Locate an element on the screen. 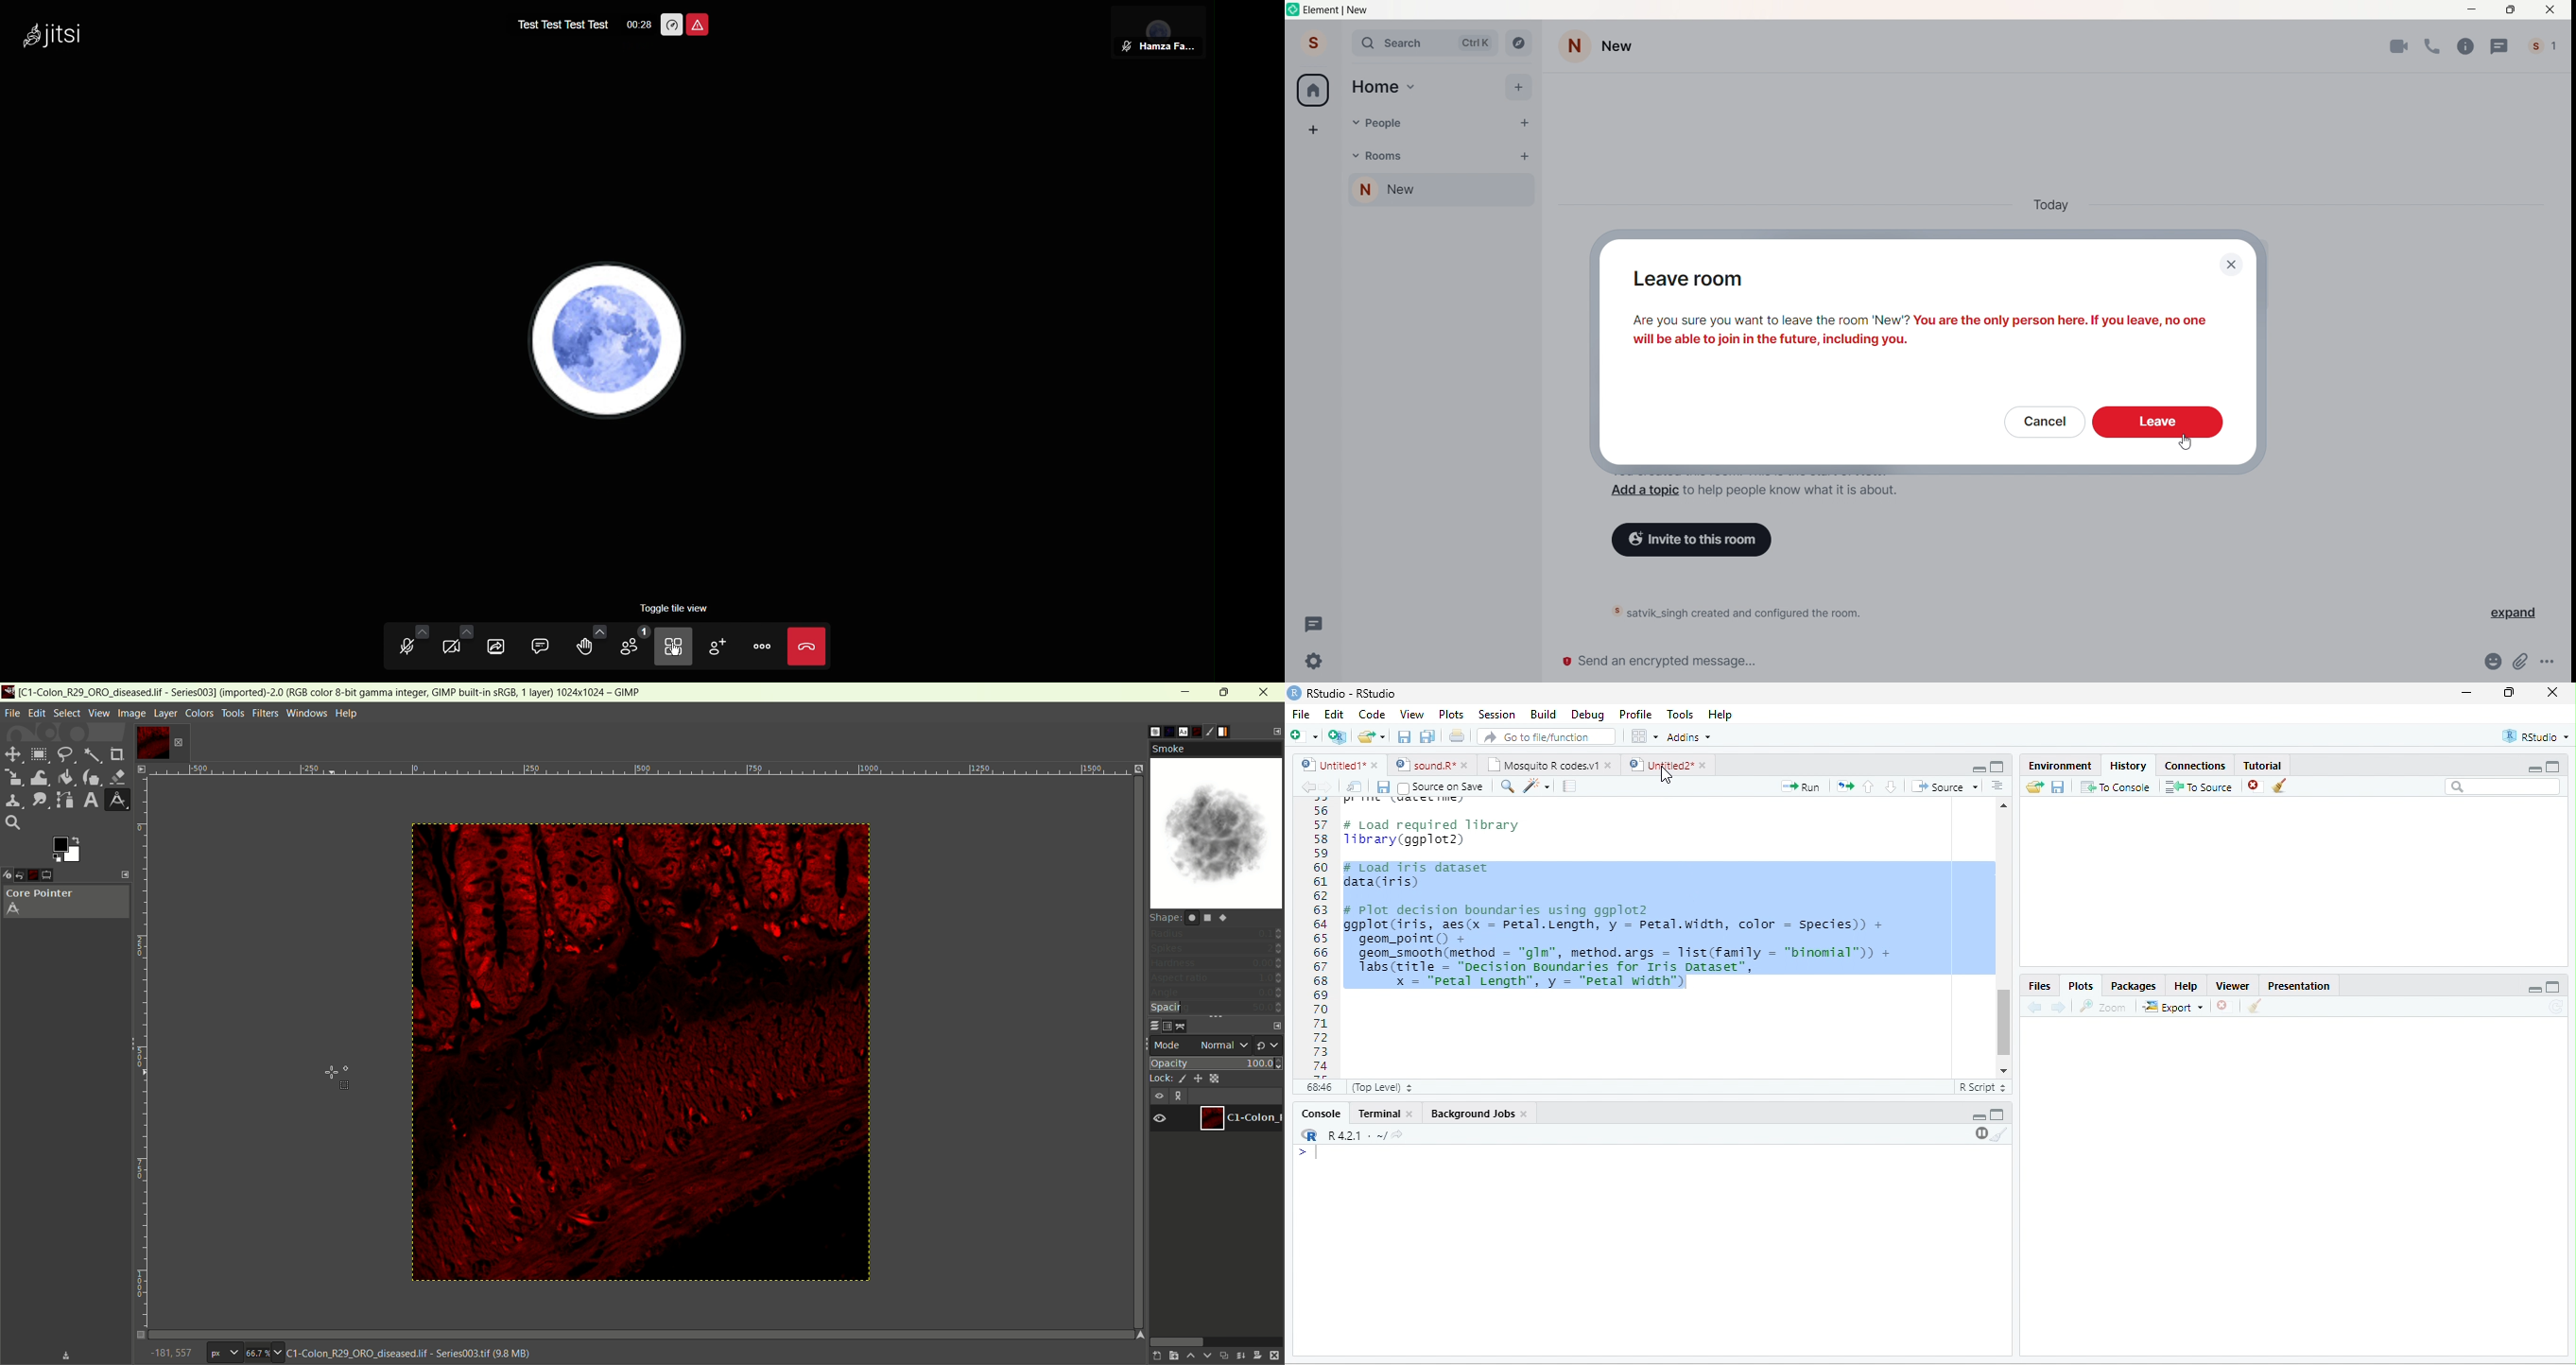  Add a topic is located at coordinates (1641, 493).